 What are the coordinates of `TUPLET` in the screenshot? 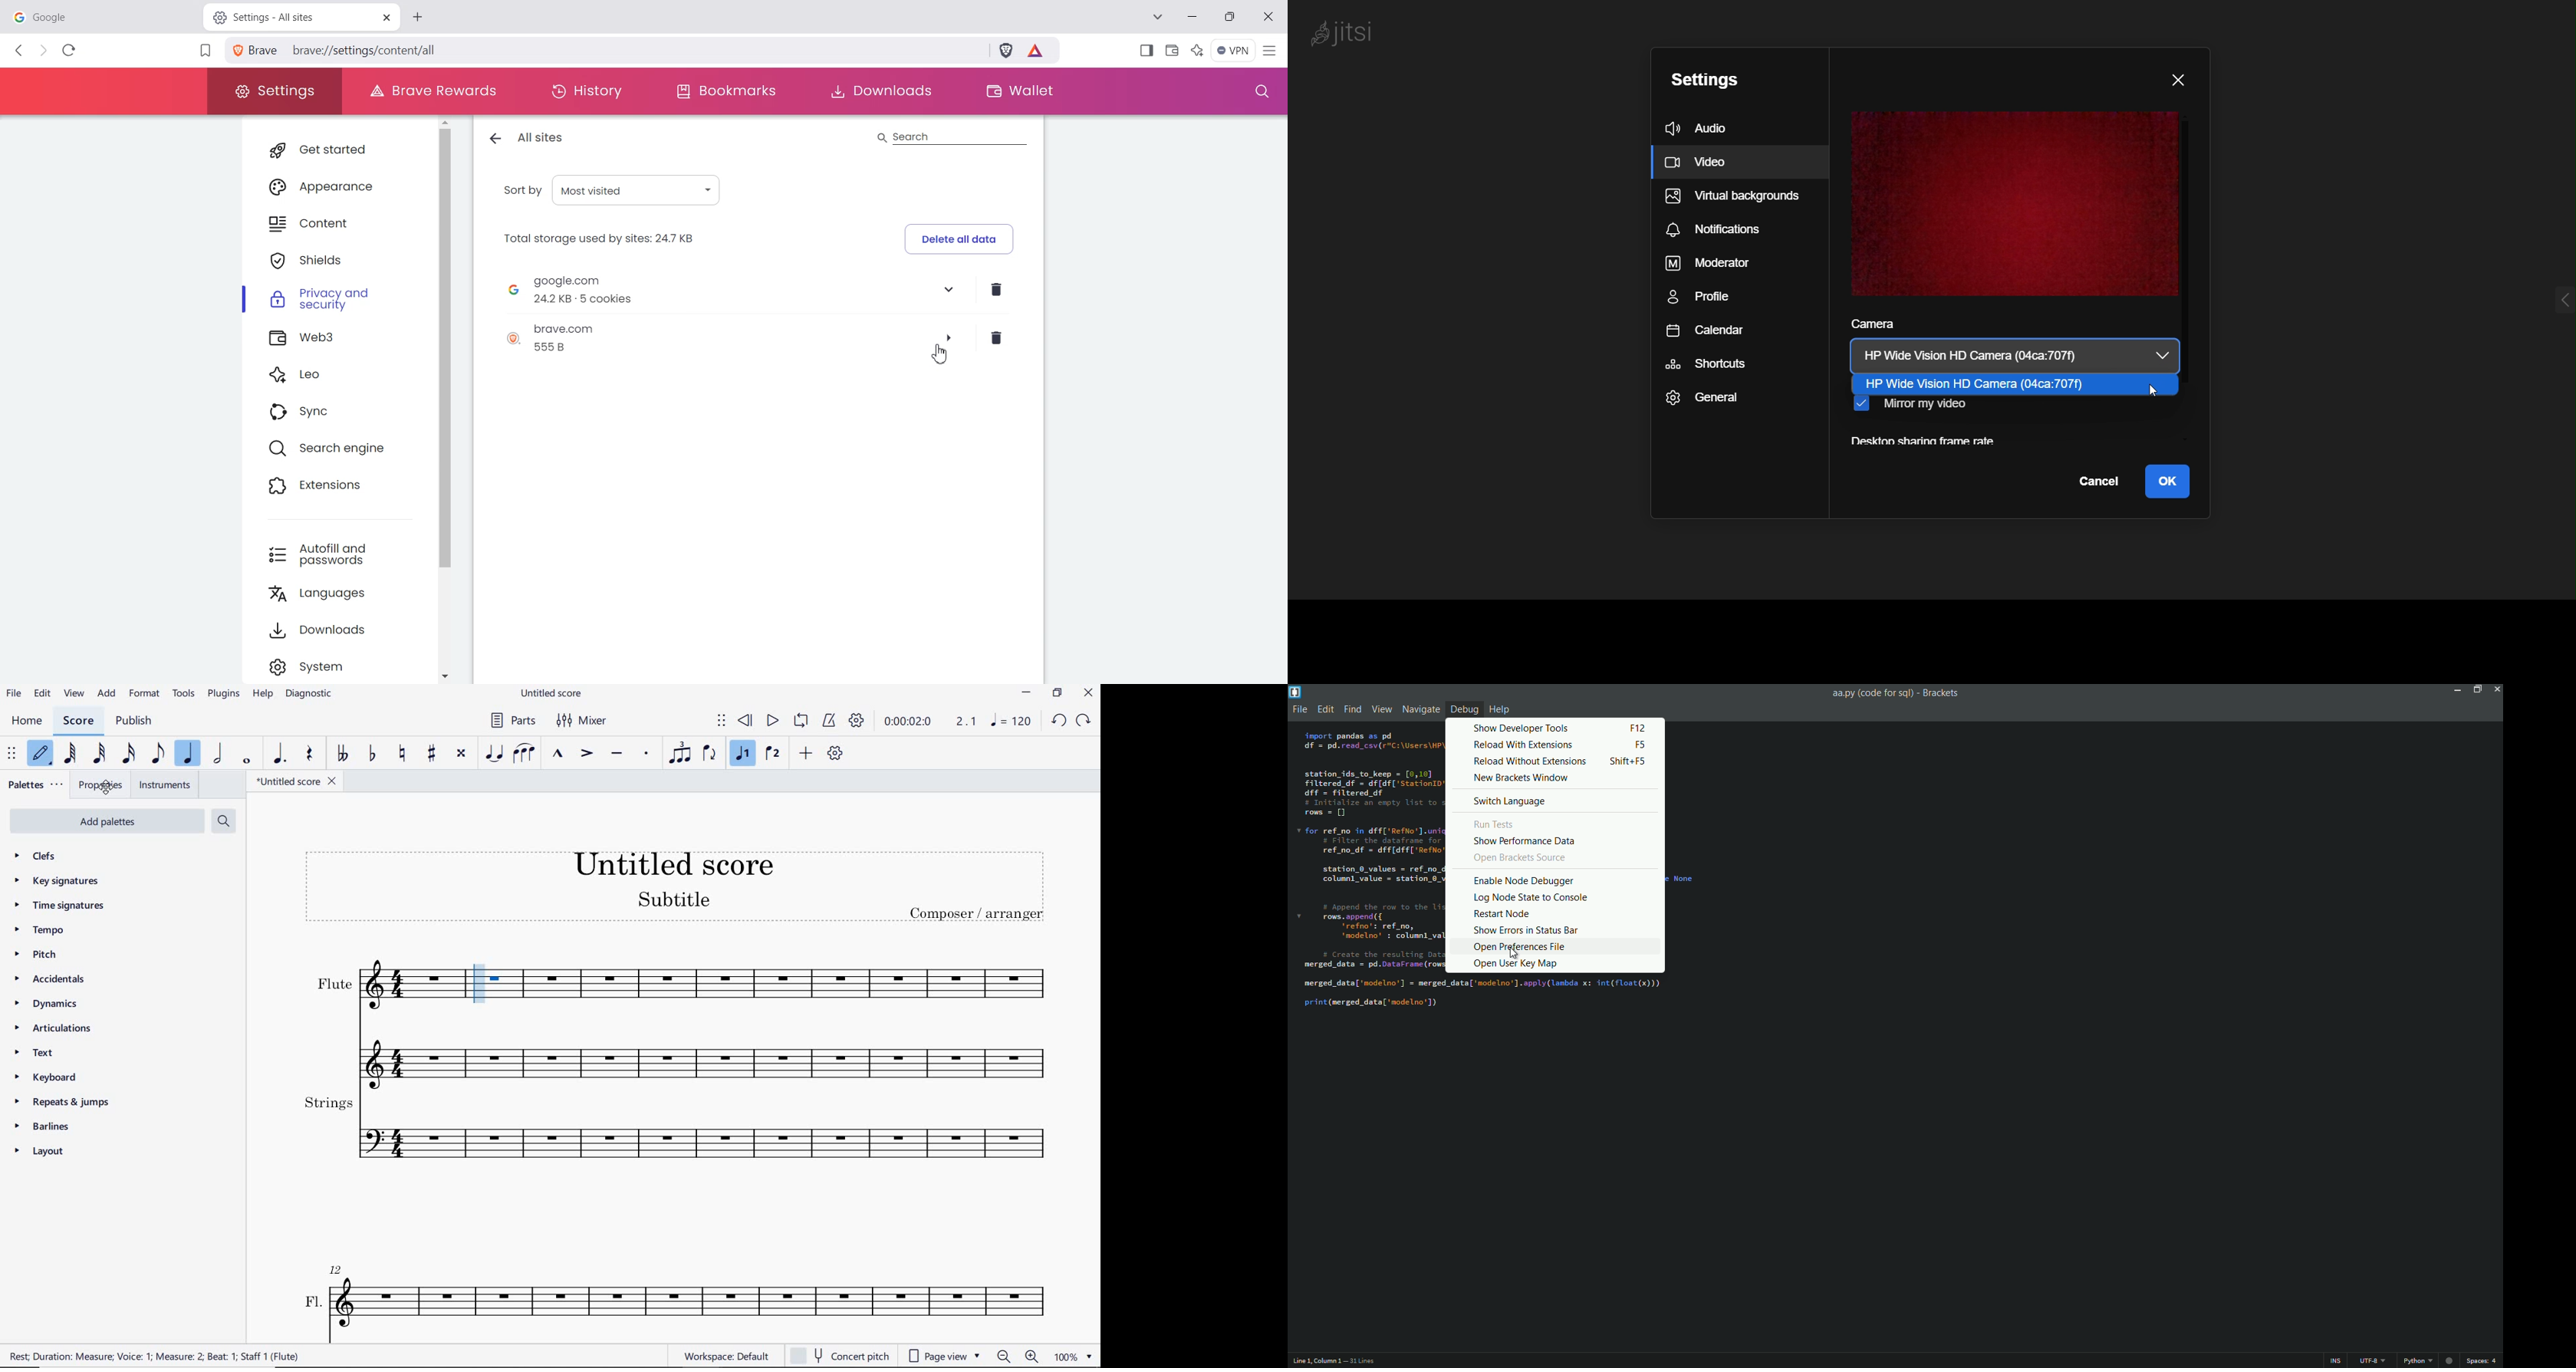 It's located at (683, 752).